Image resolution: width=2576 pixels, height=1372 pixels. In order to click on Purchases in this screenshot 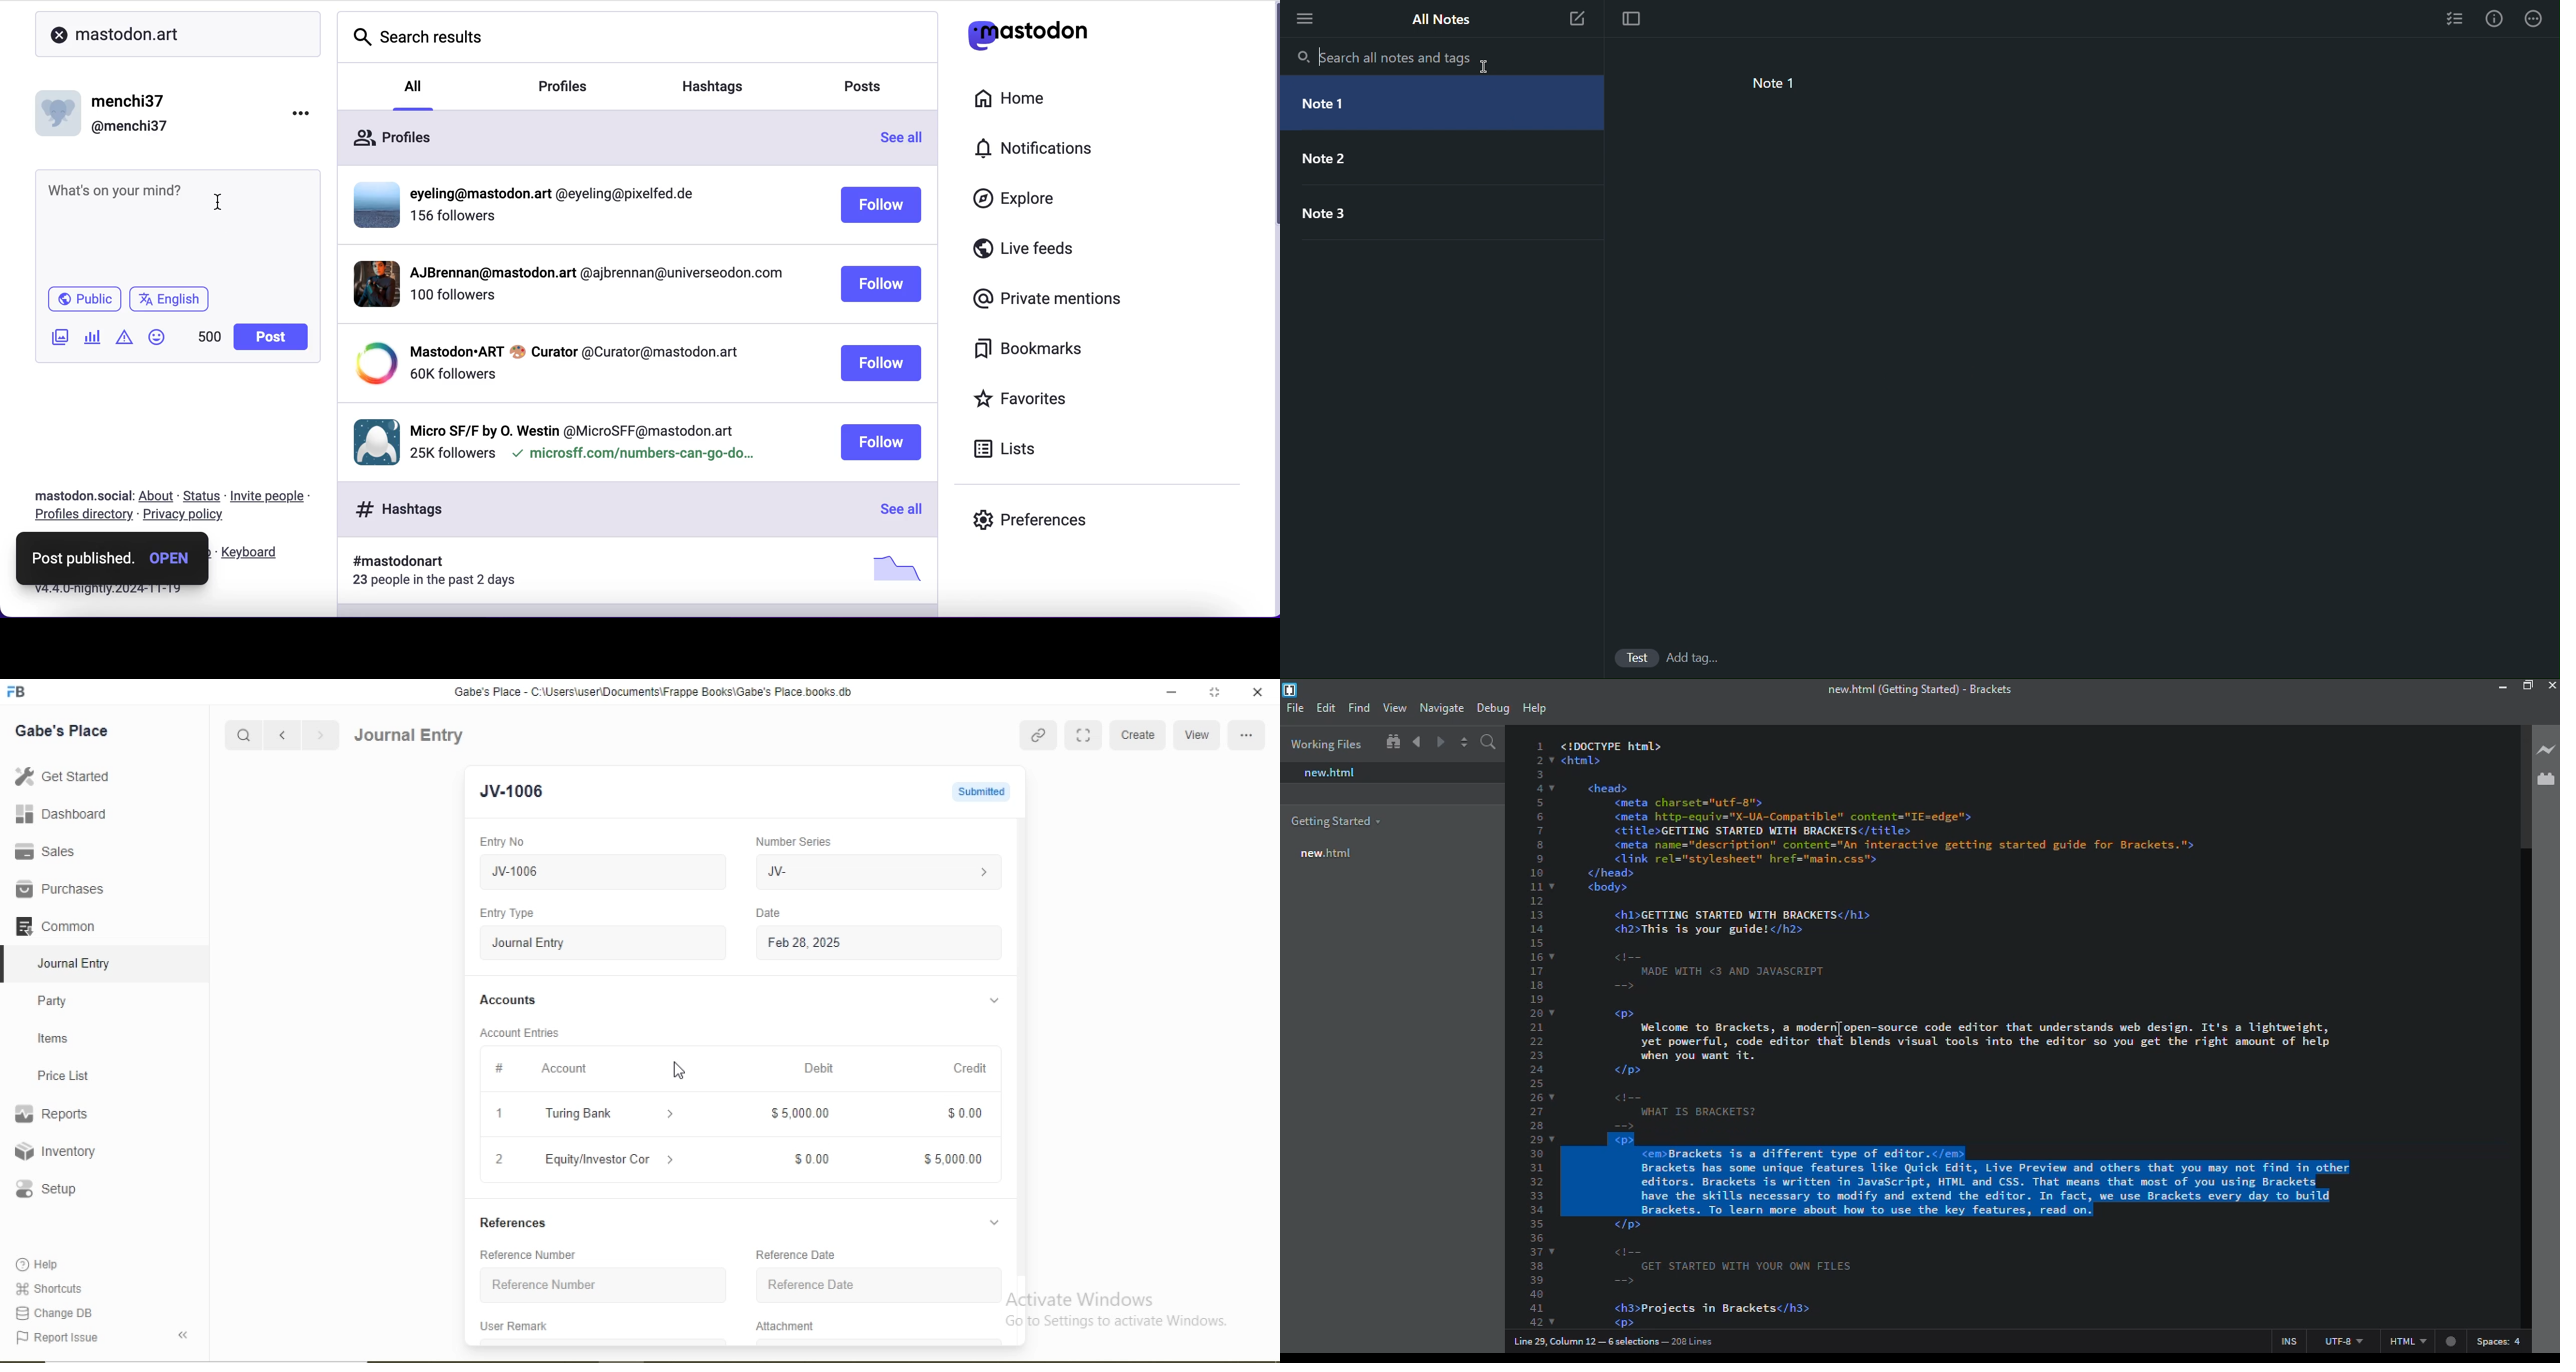, I will do `click(59, 889)`.